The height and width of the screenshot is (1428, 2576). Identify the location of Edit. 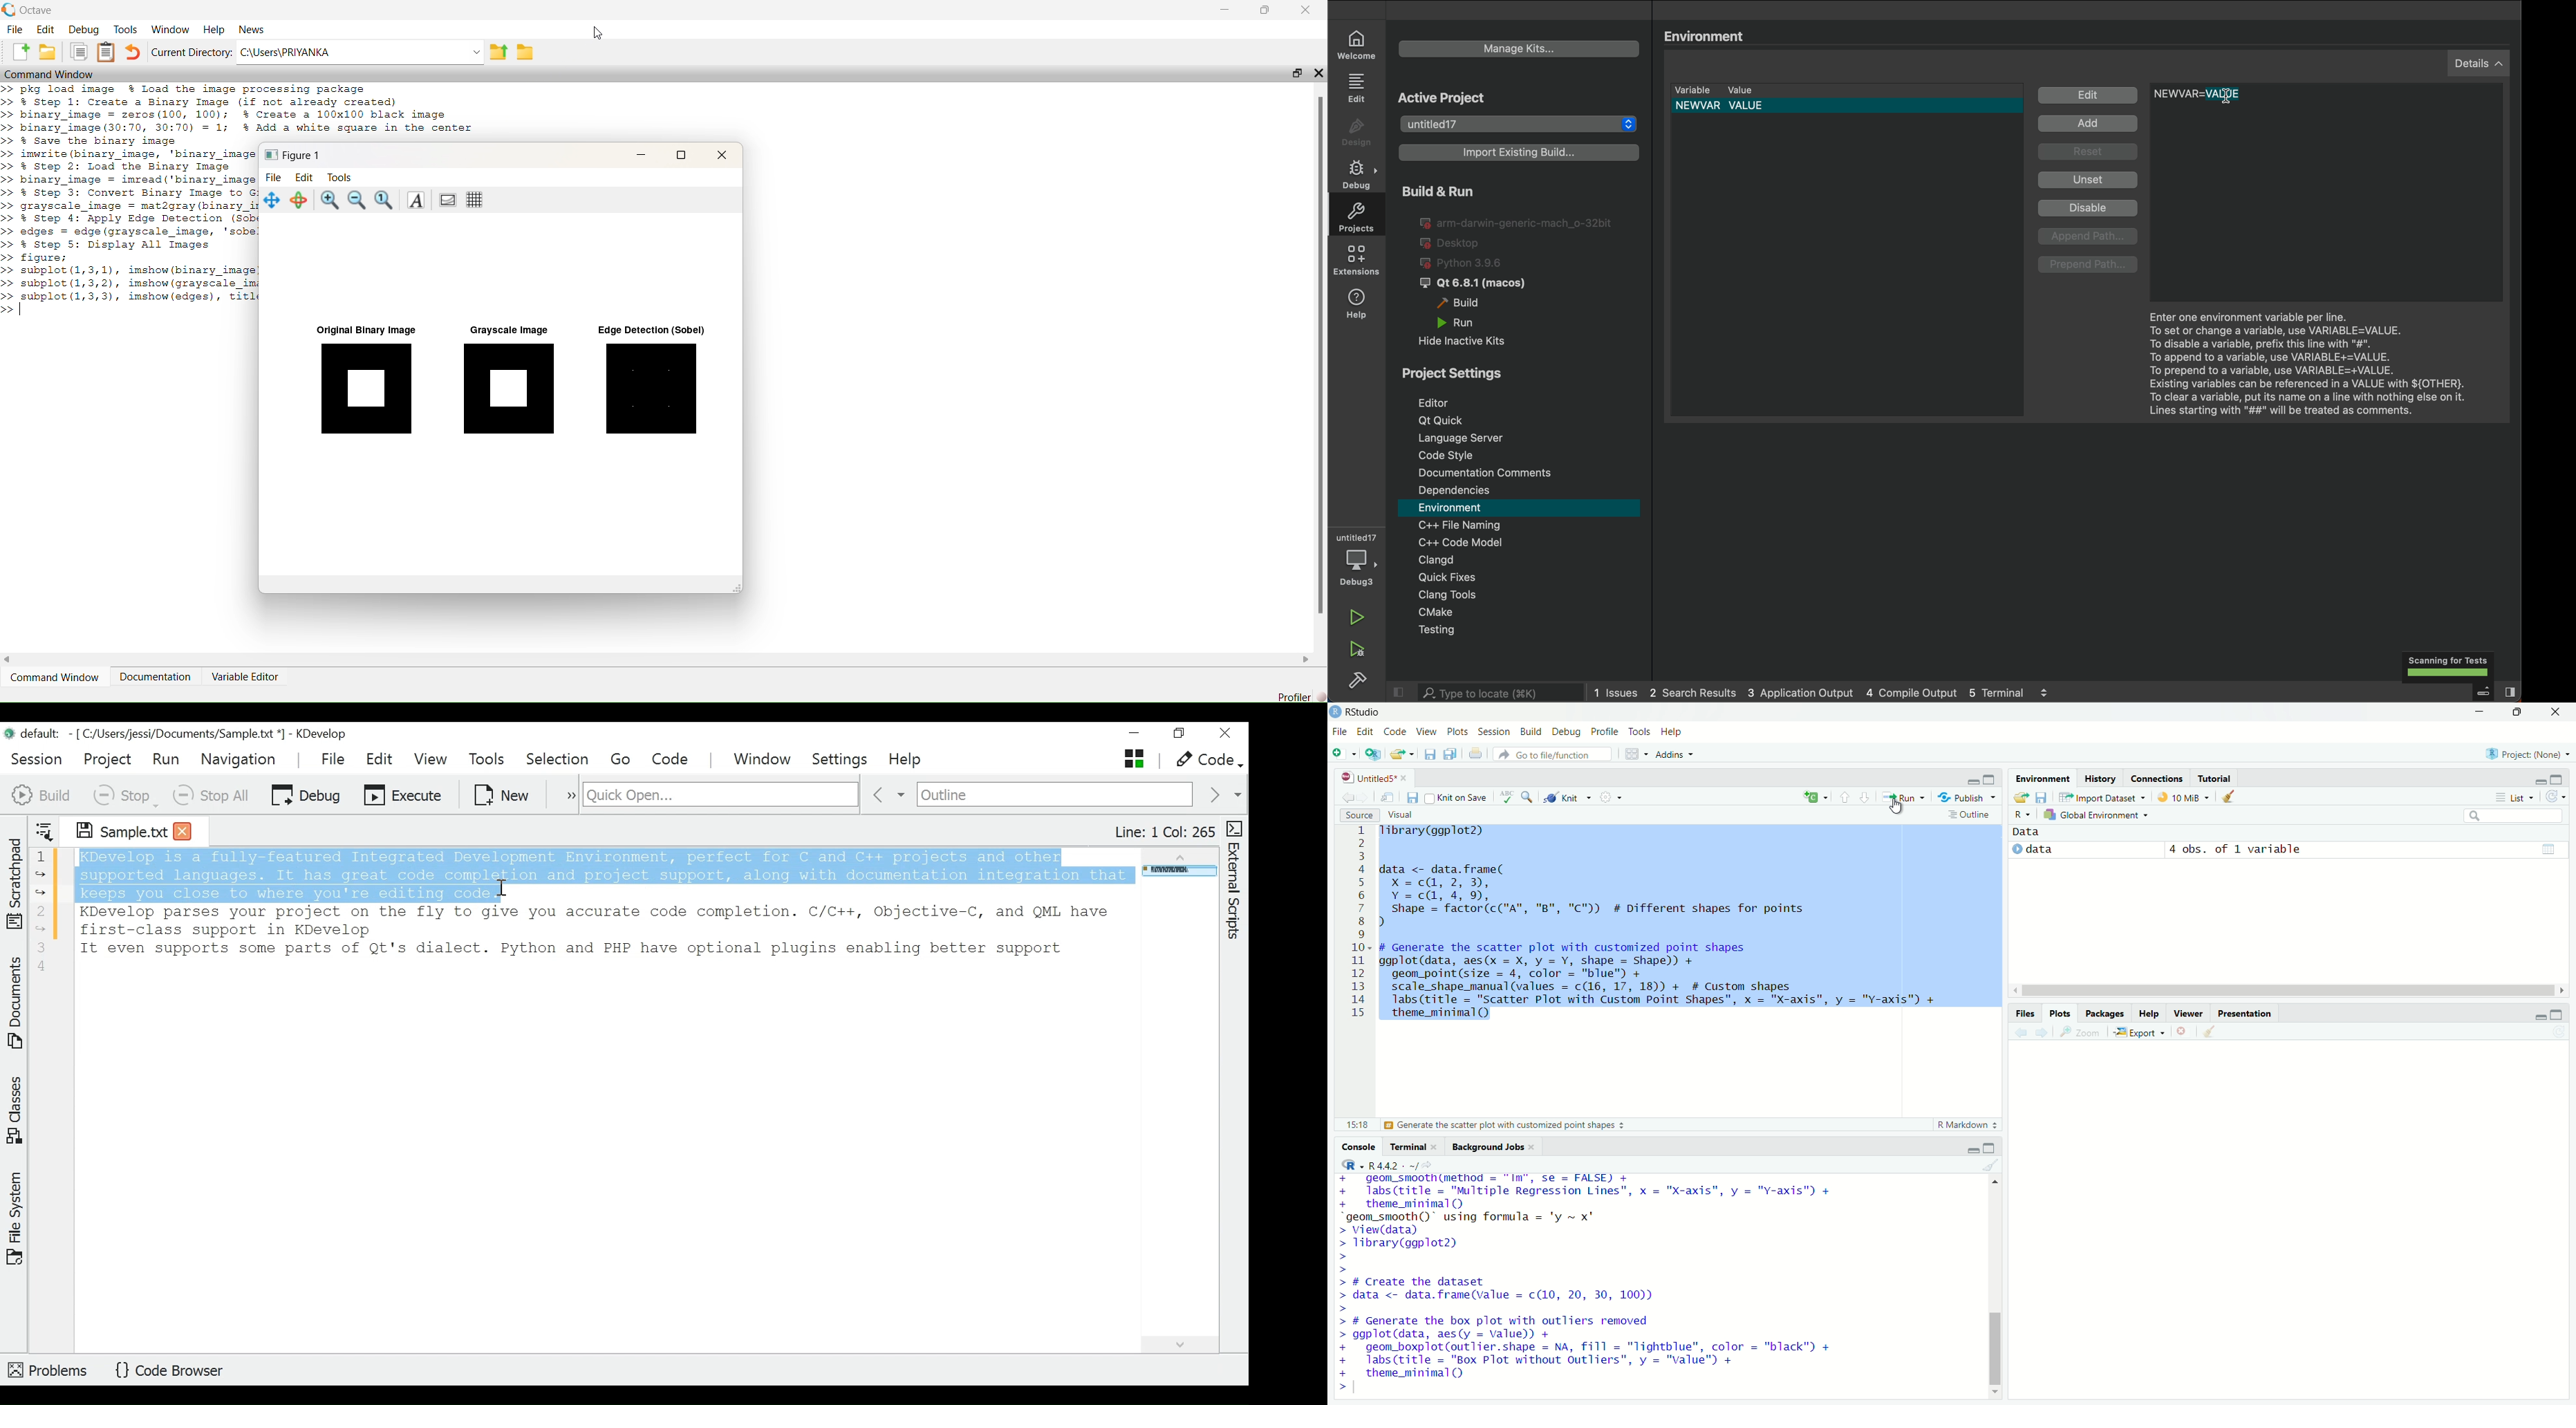
(2090, 97).